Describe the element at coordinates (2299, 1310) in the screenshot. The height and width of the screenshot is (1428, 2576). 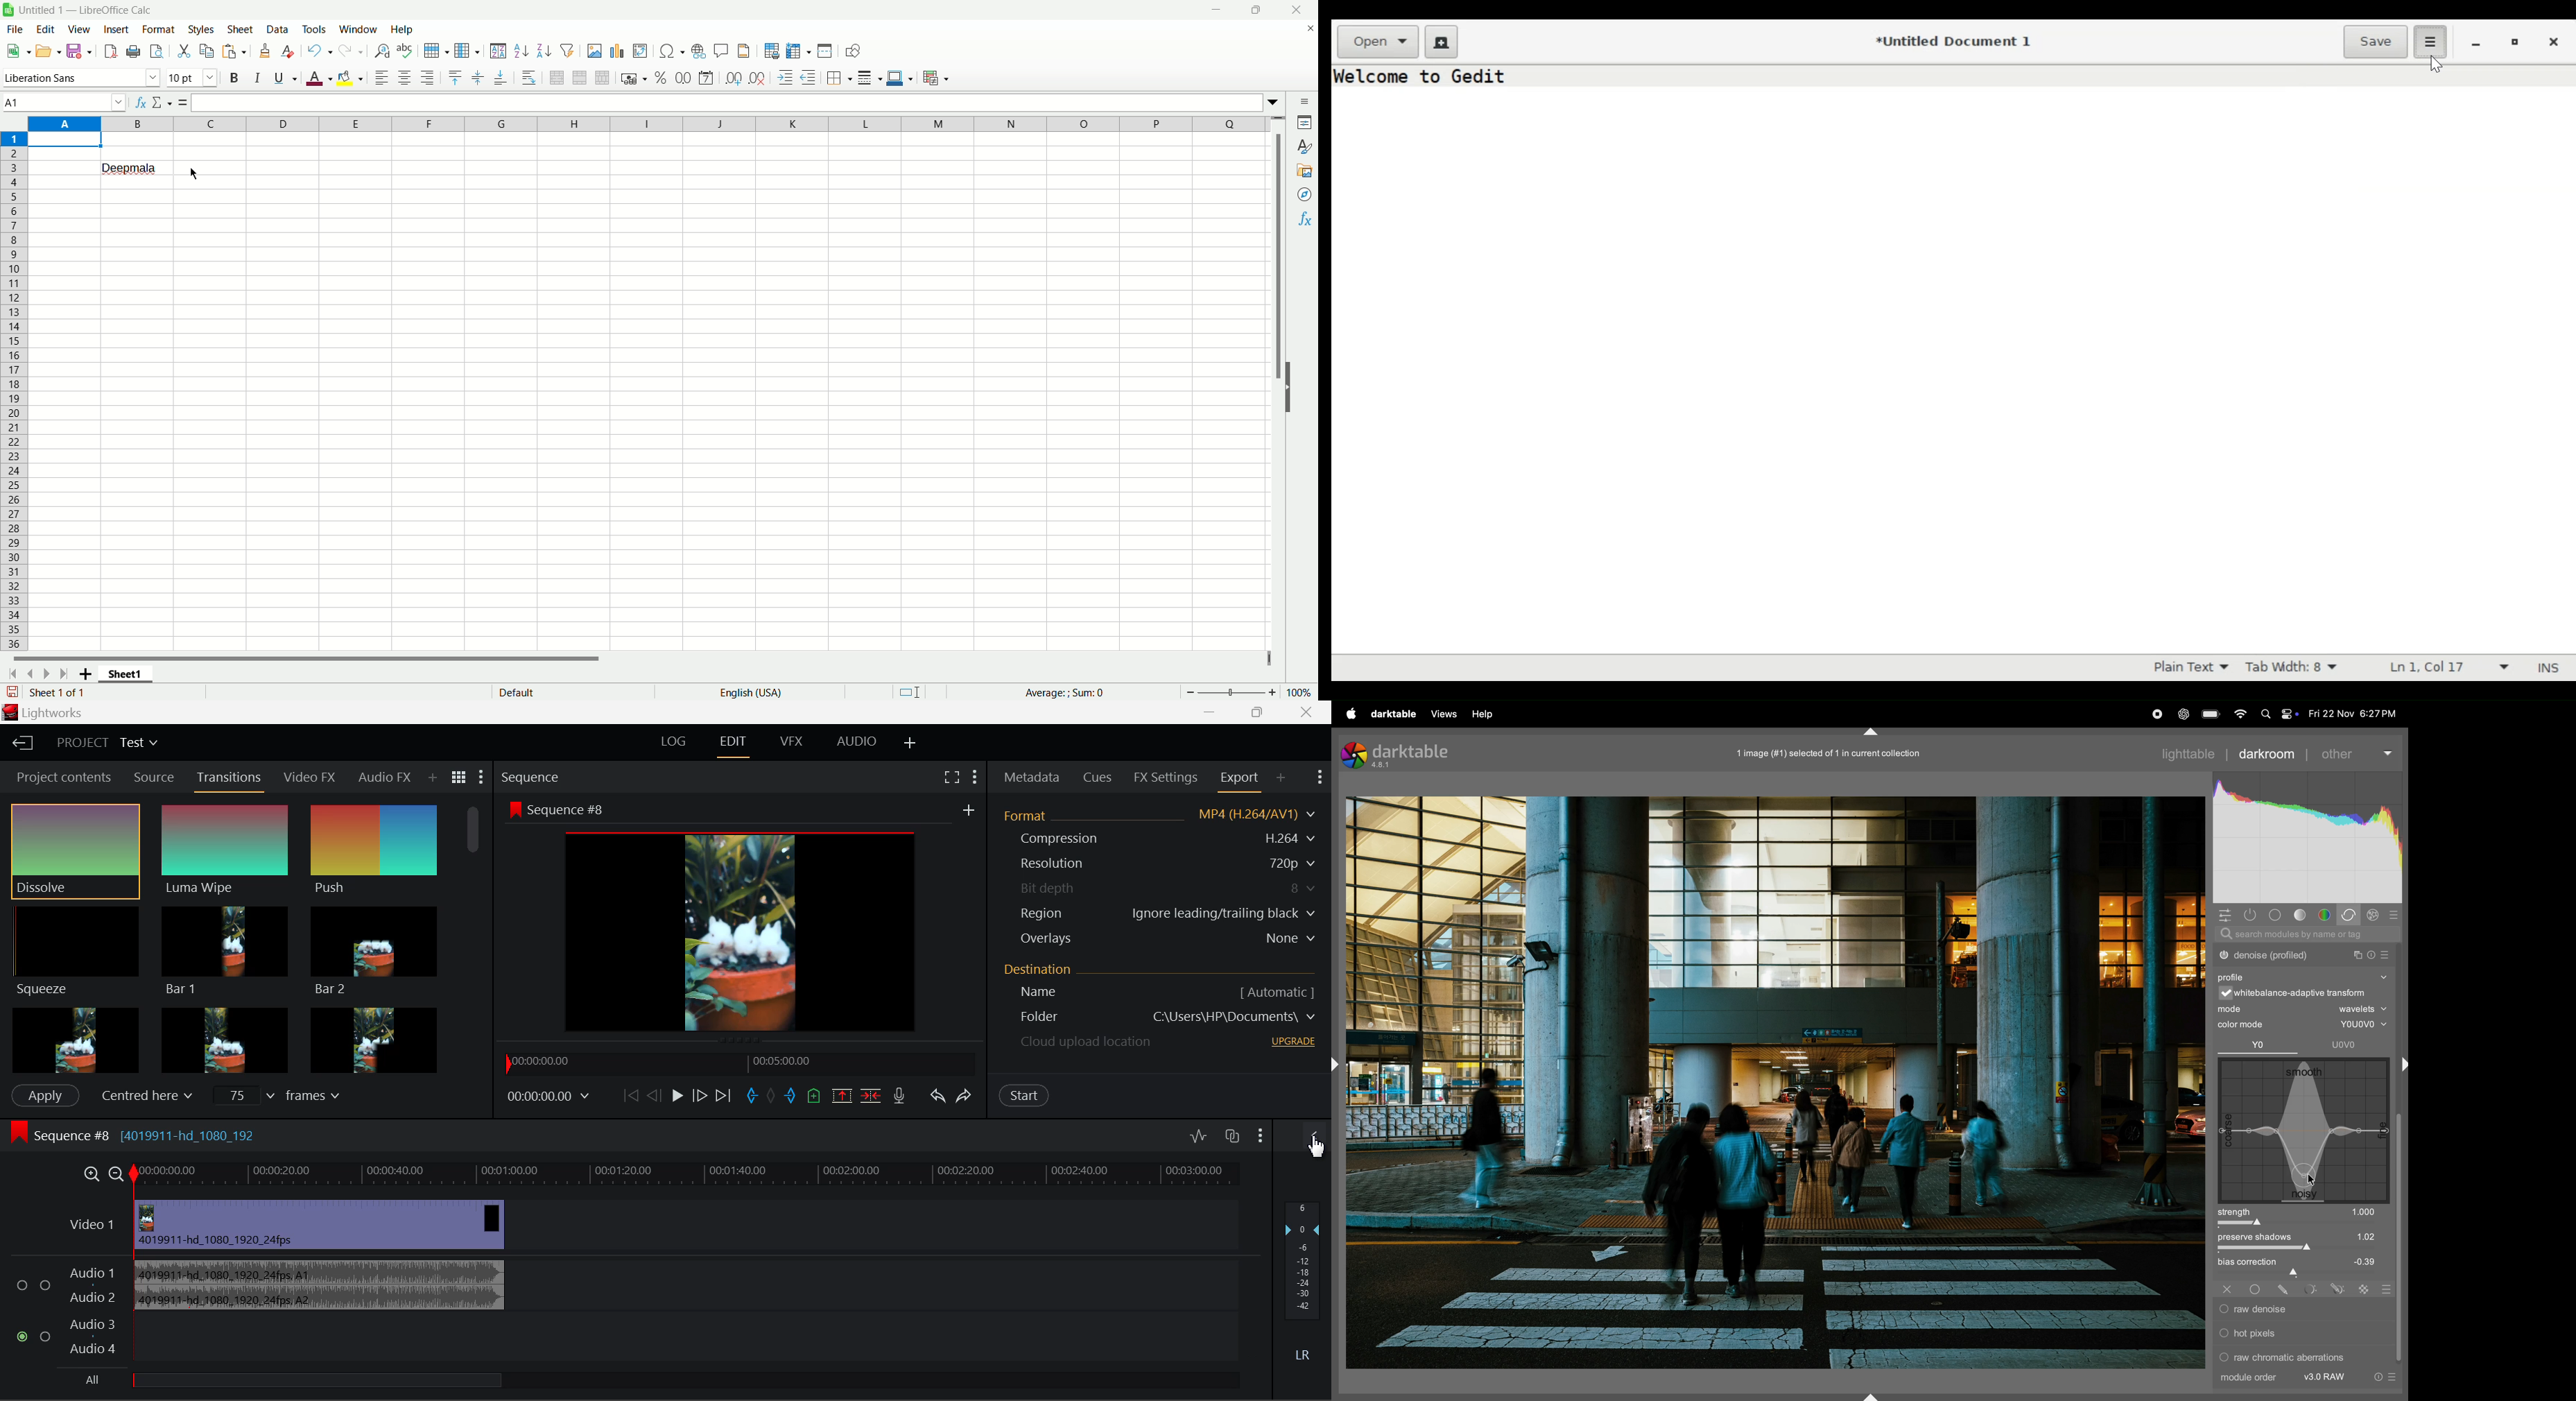
I see `raw denoise` at that location.